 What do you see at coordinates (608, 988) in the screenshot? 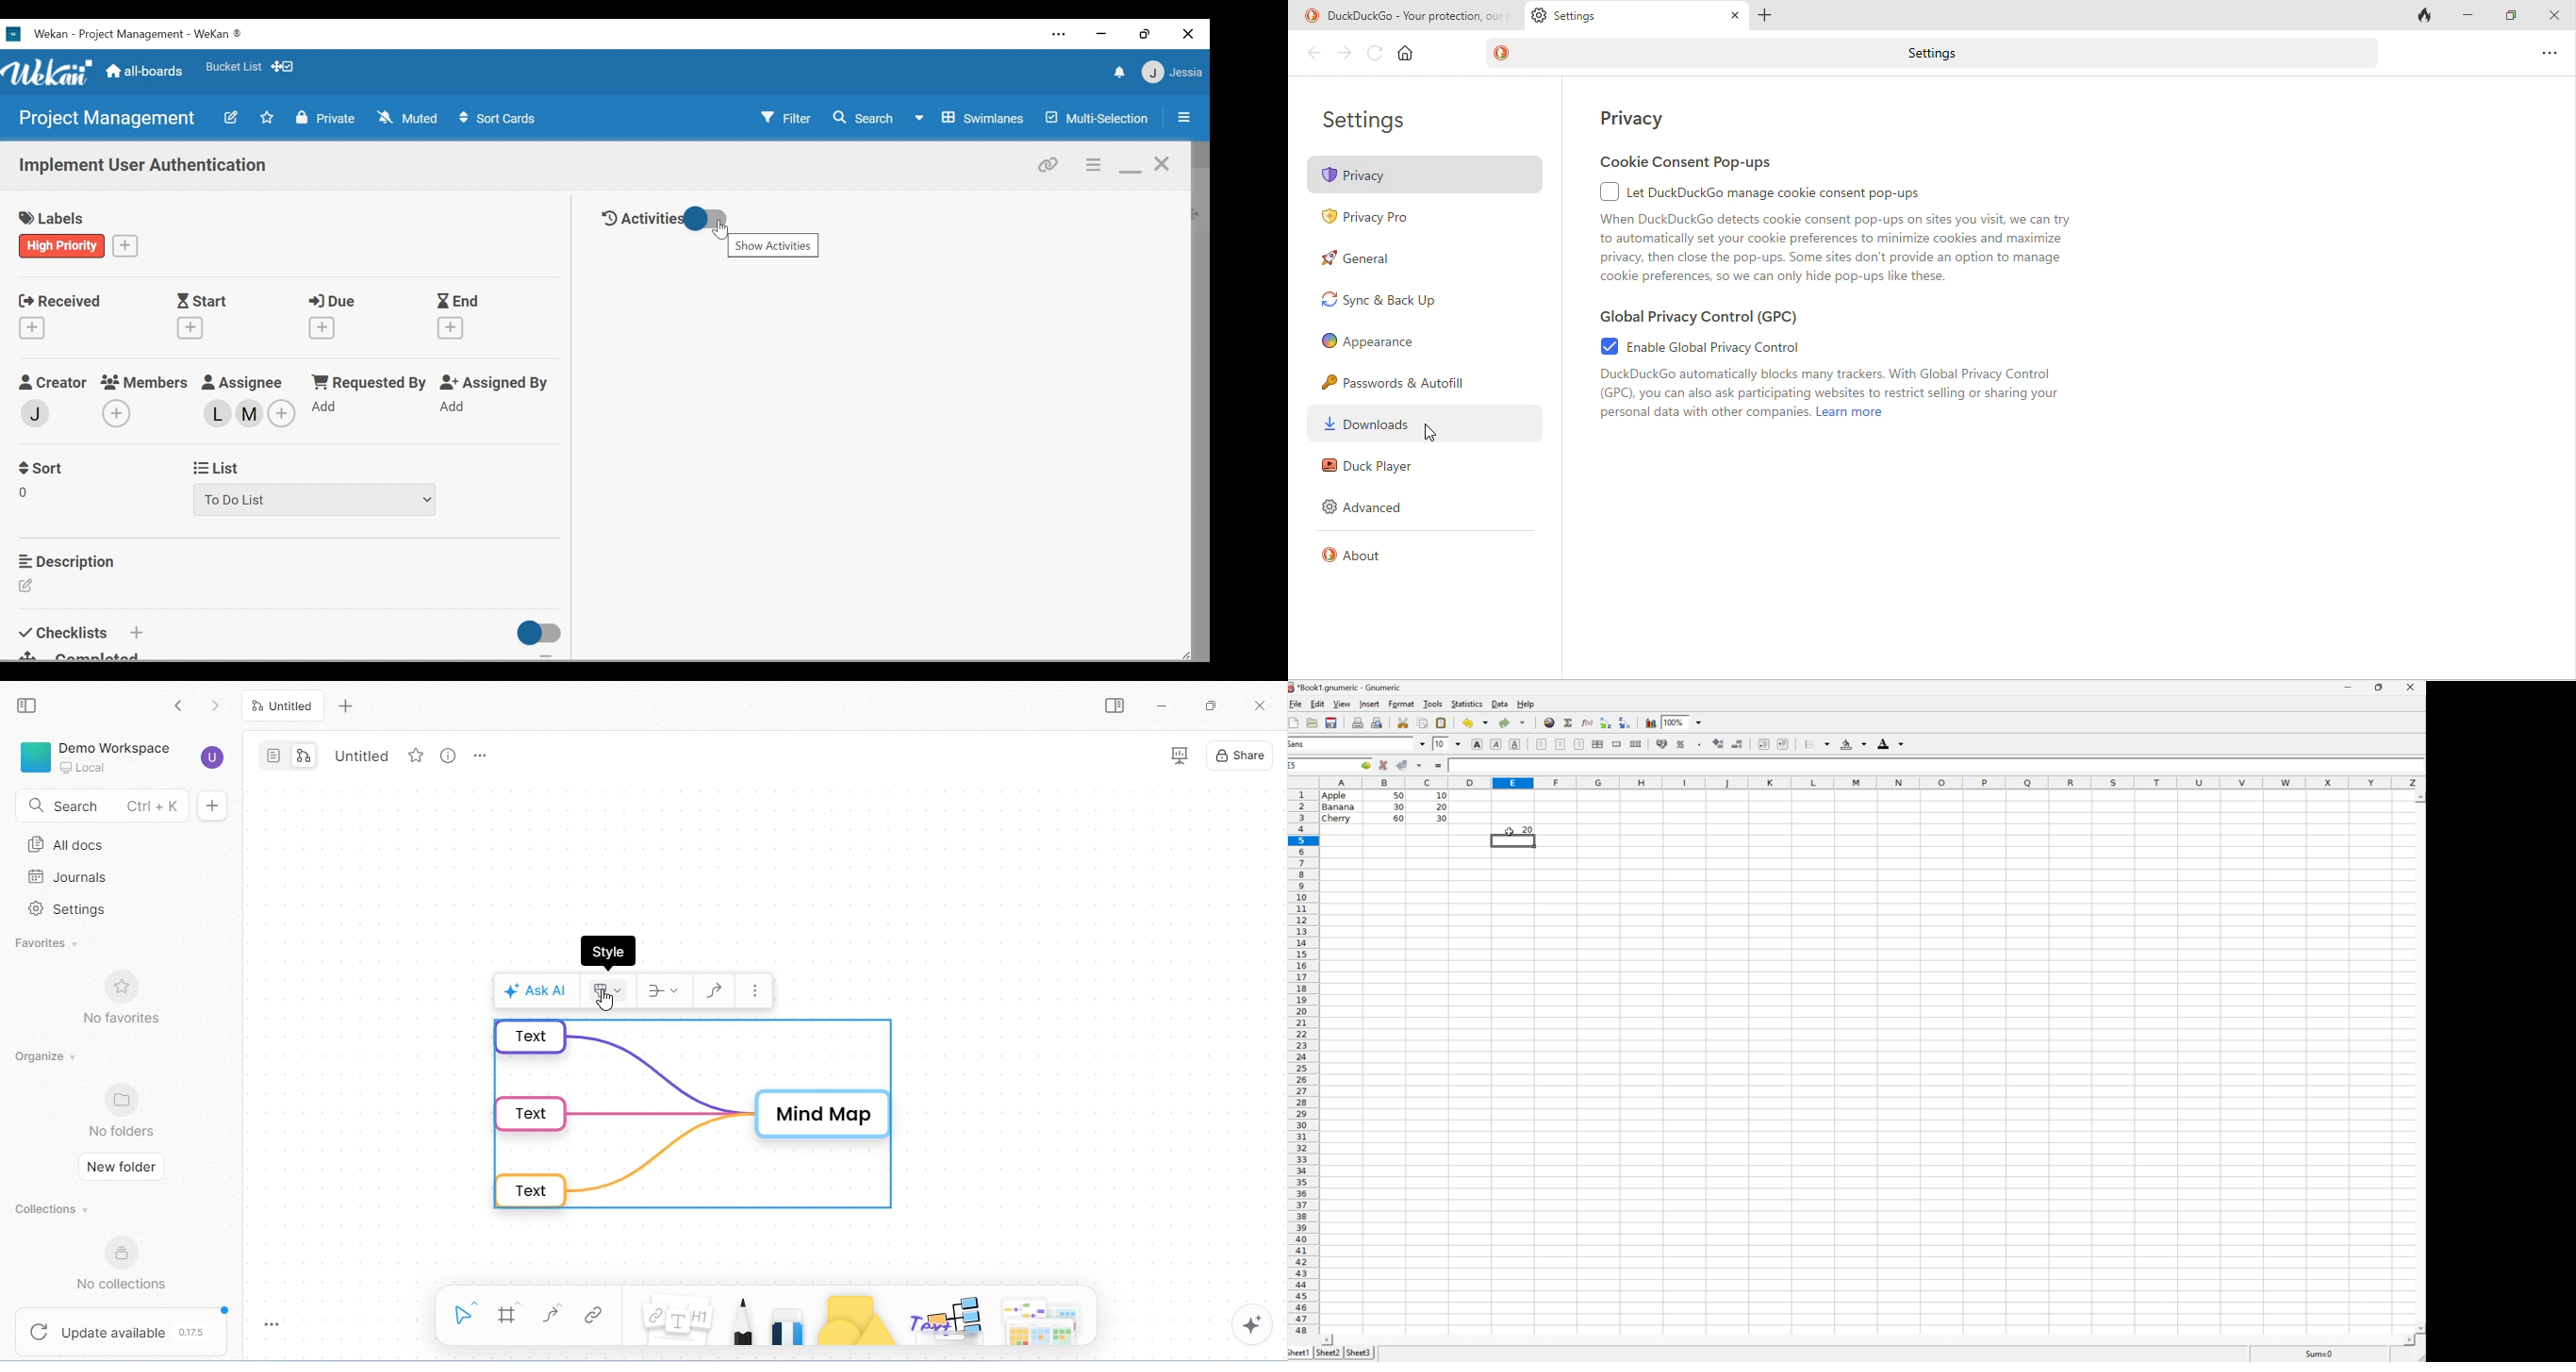
I see `style` at bounding box center [608, 988].